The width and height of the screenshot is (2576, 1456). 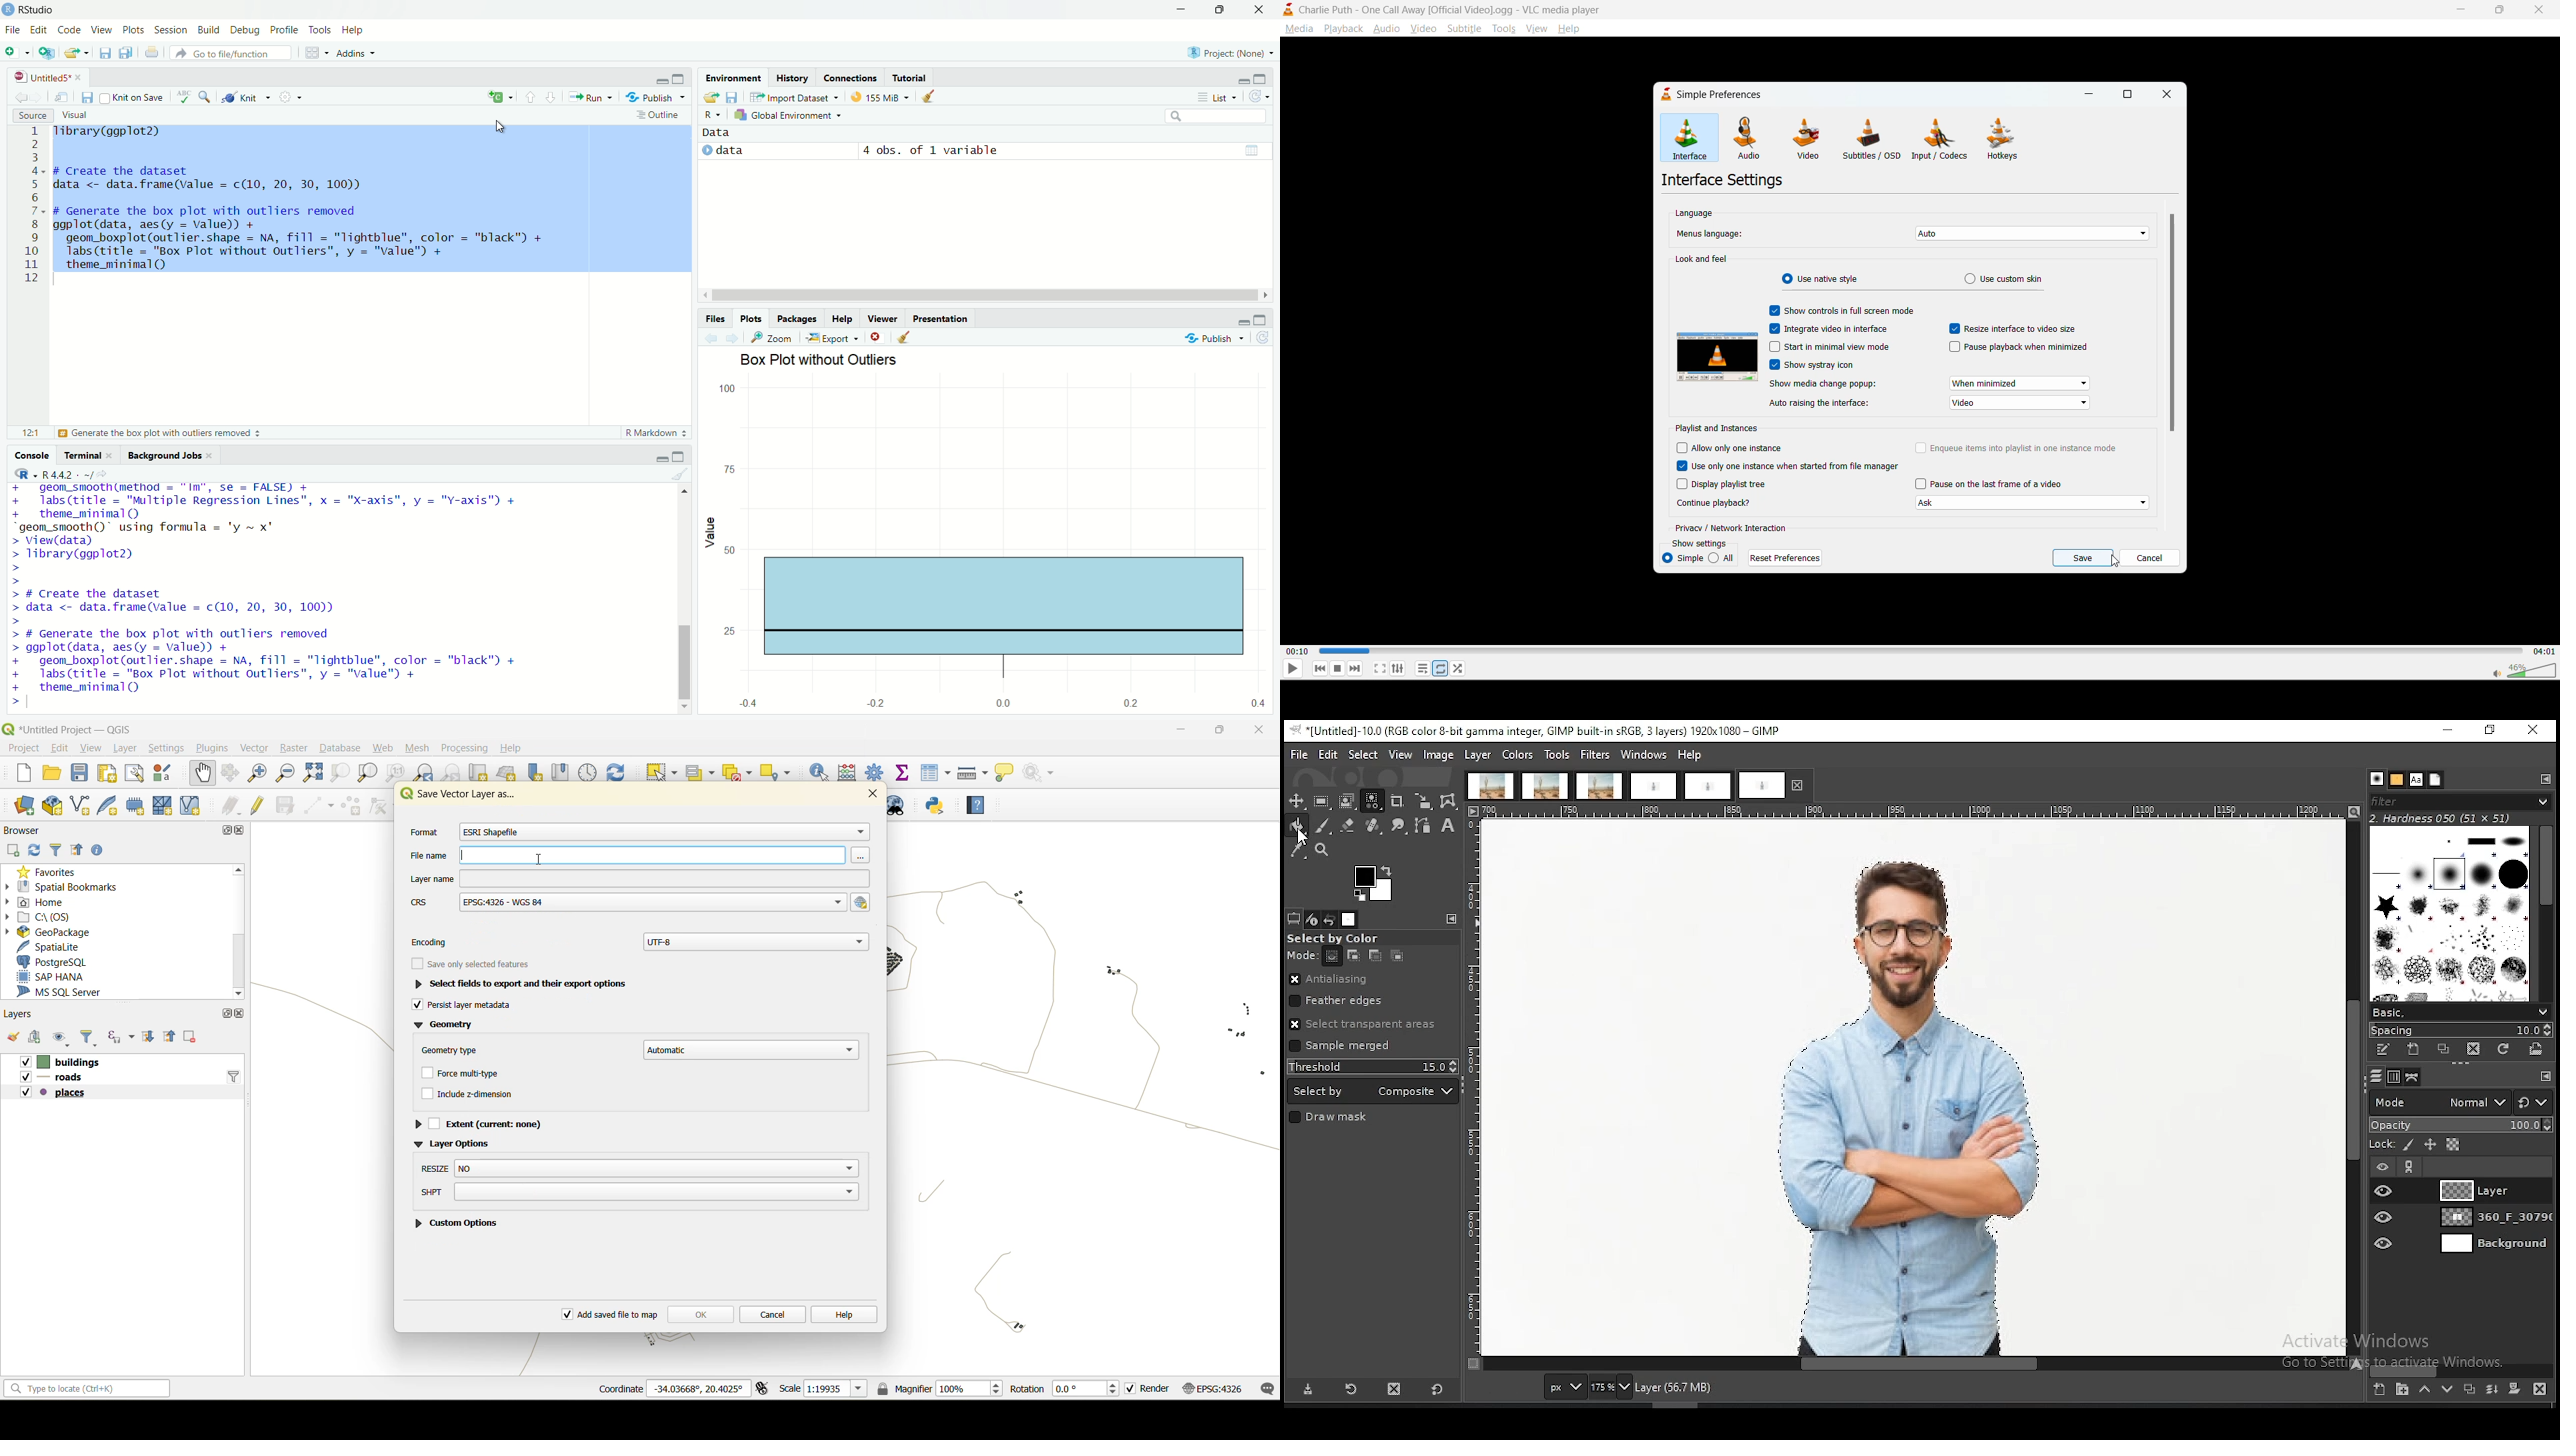 What do you see at coordinates (2131, 97) in the screenshot?
I see `maximize` at bounding box center [2131, 97].